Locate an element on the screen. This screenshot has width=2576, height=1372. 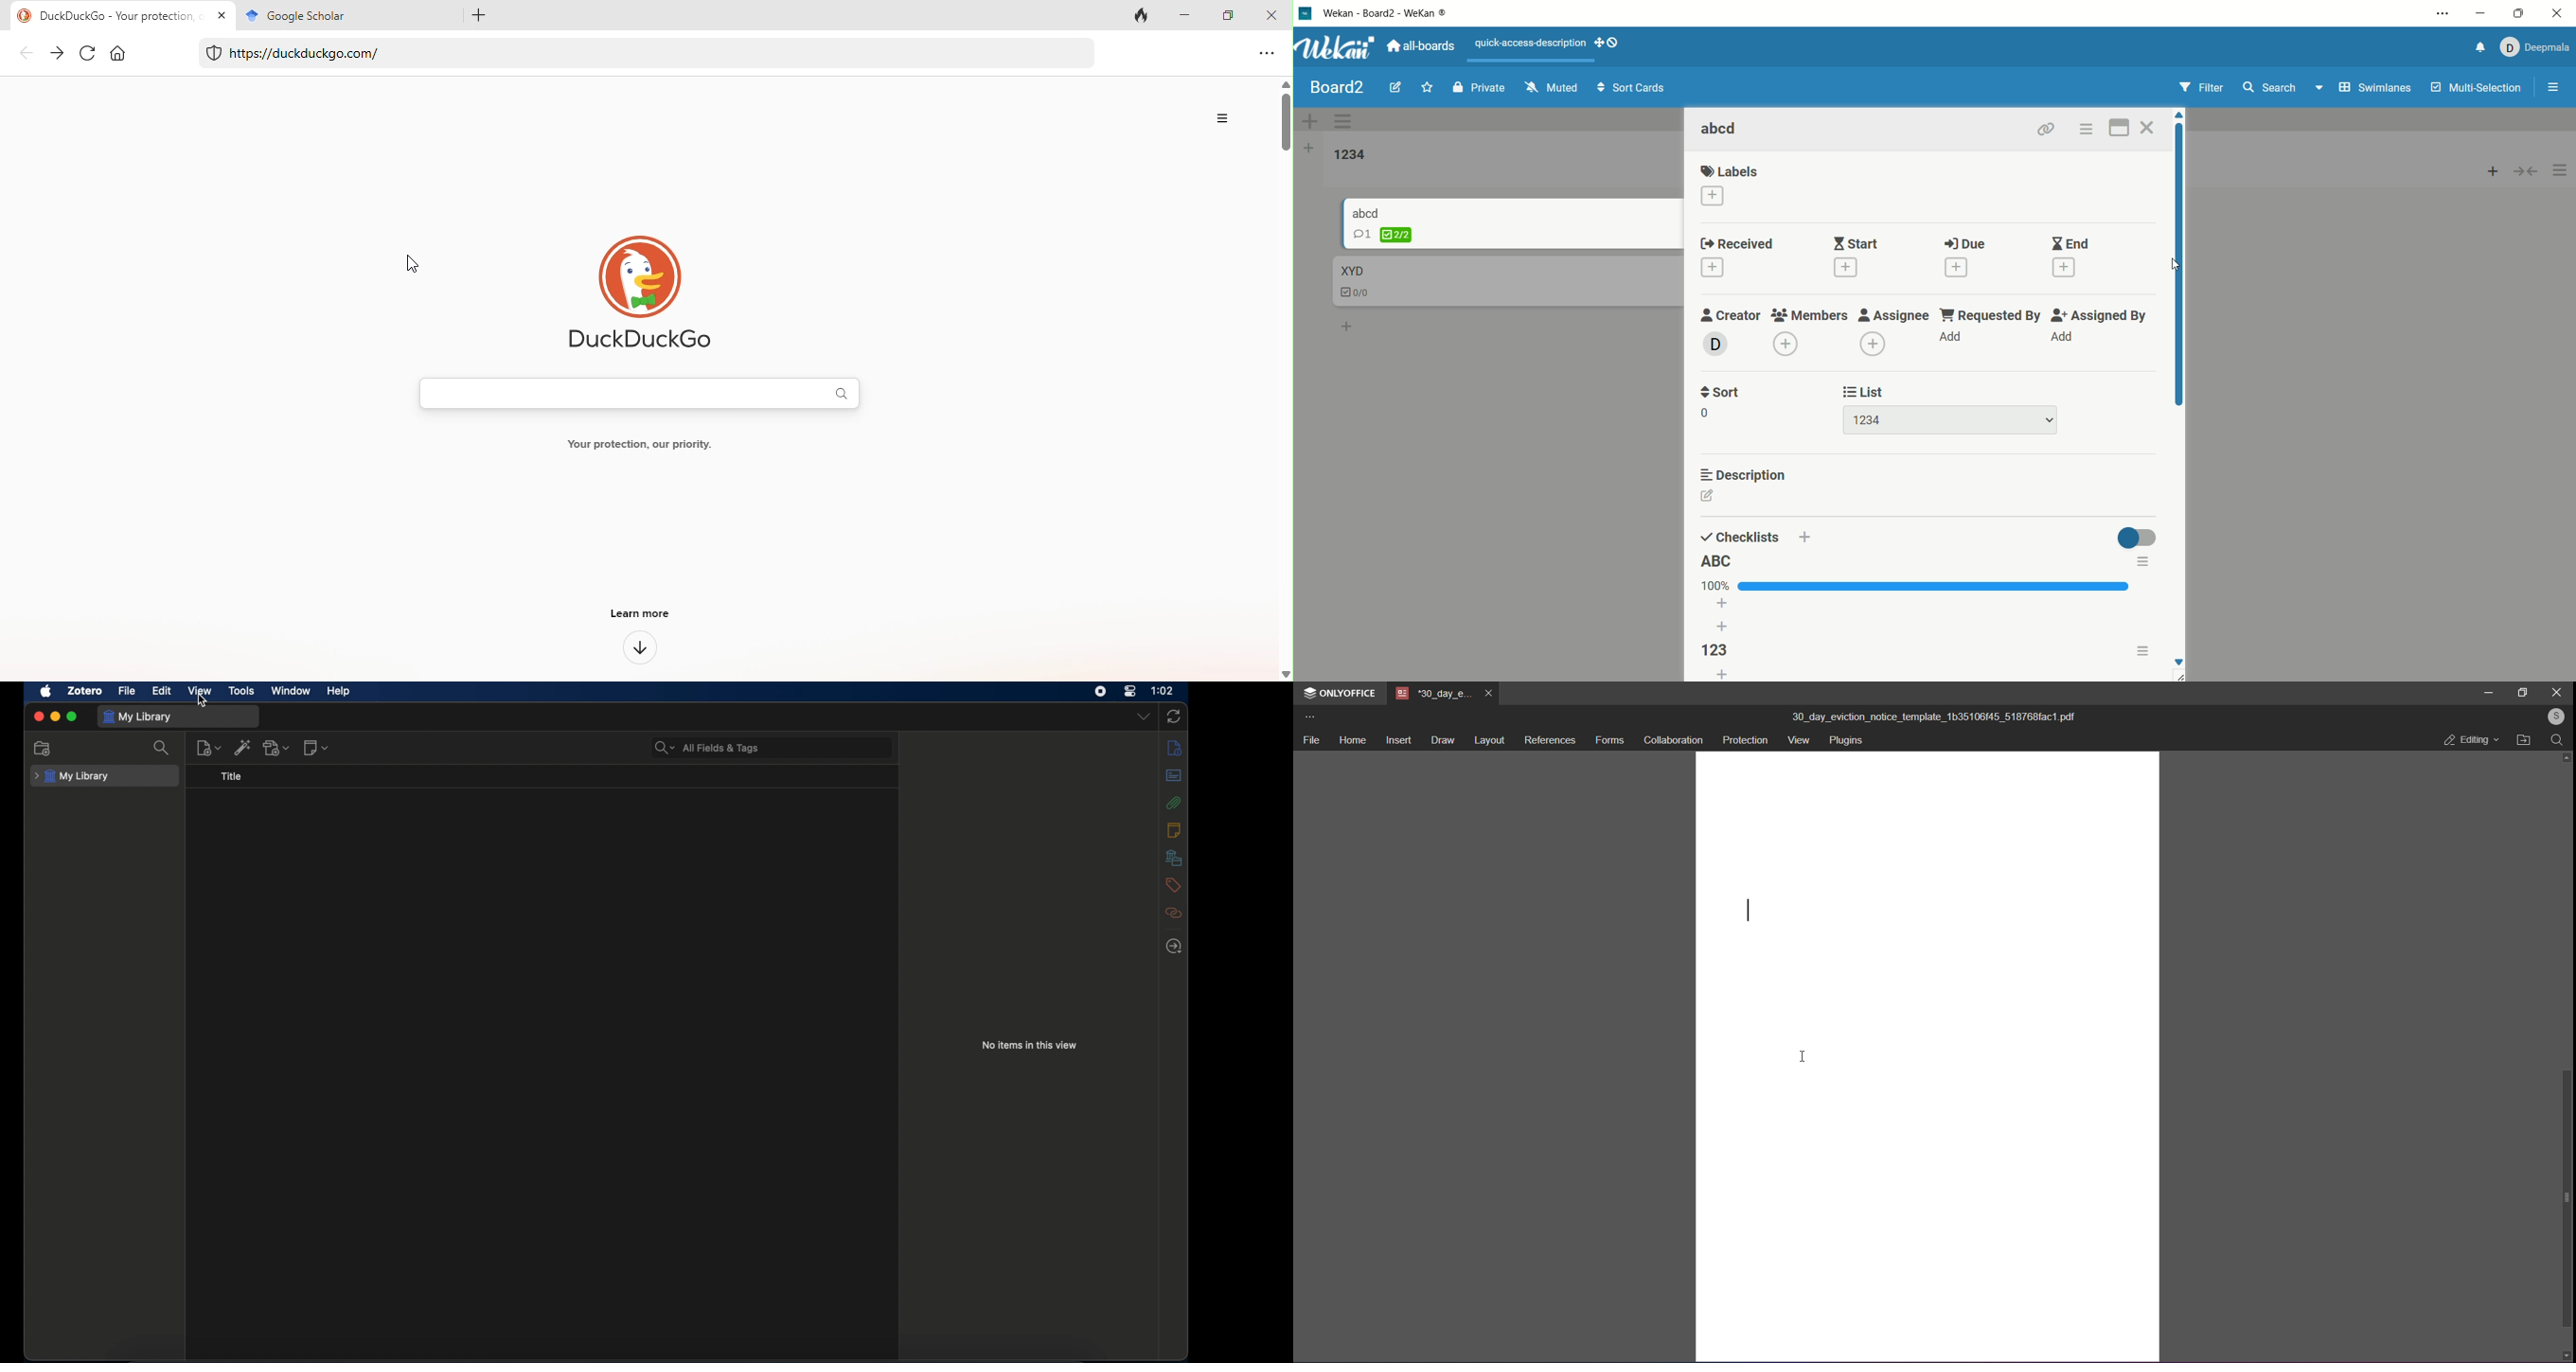
maximize is located at coordinates (72, 717).